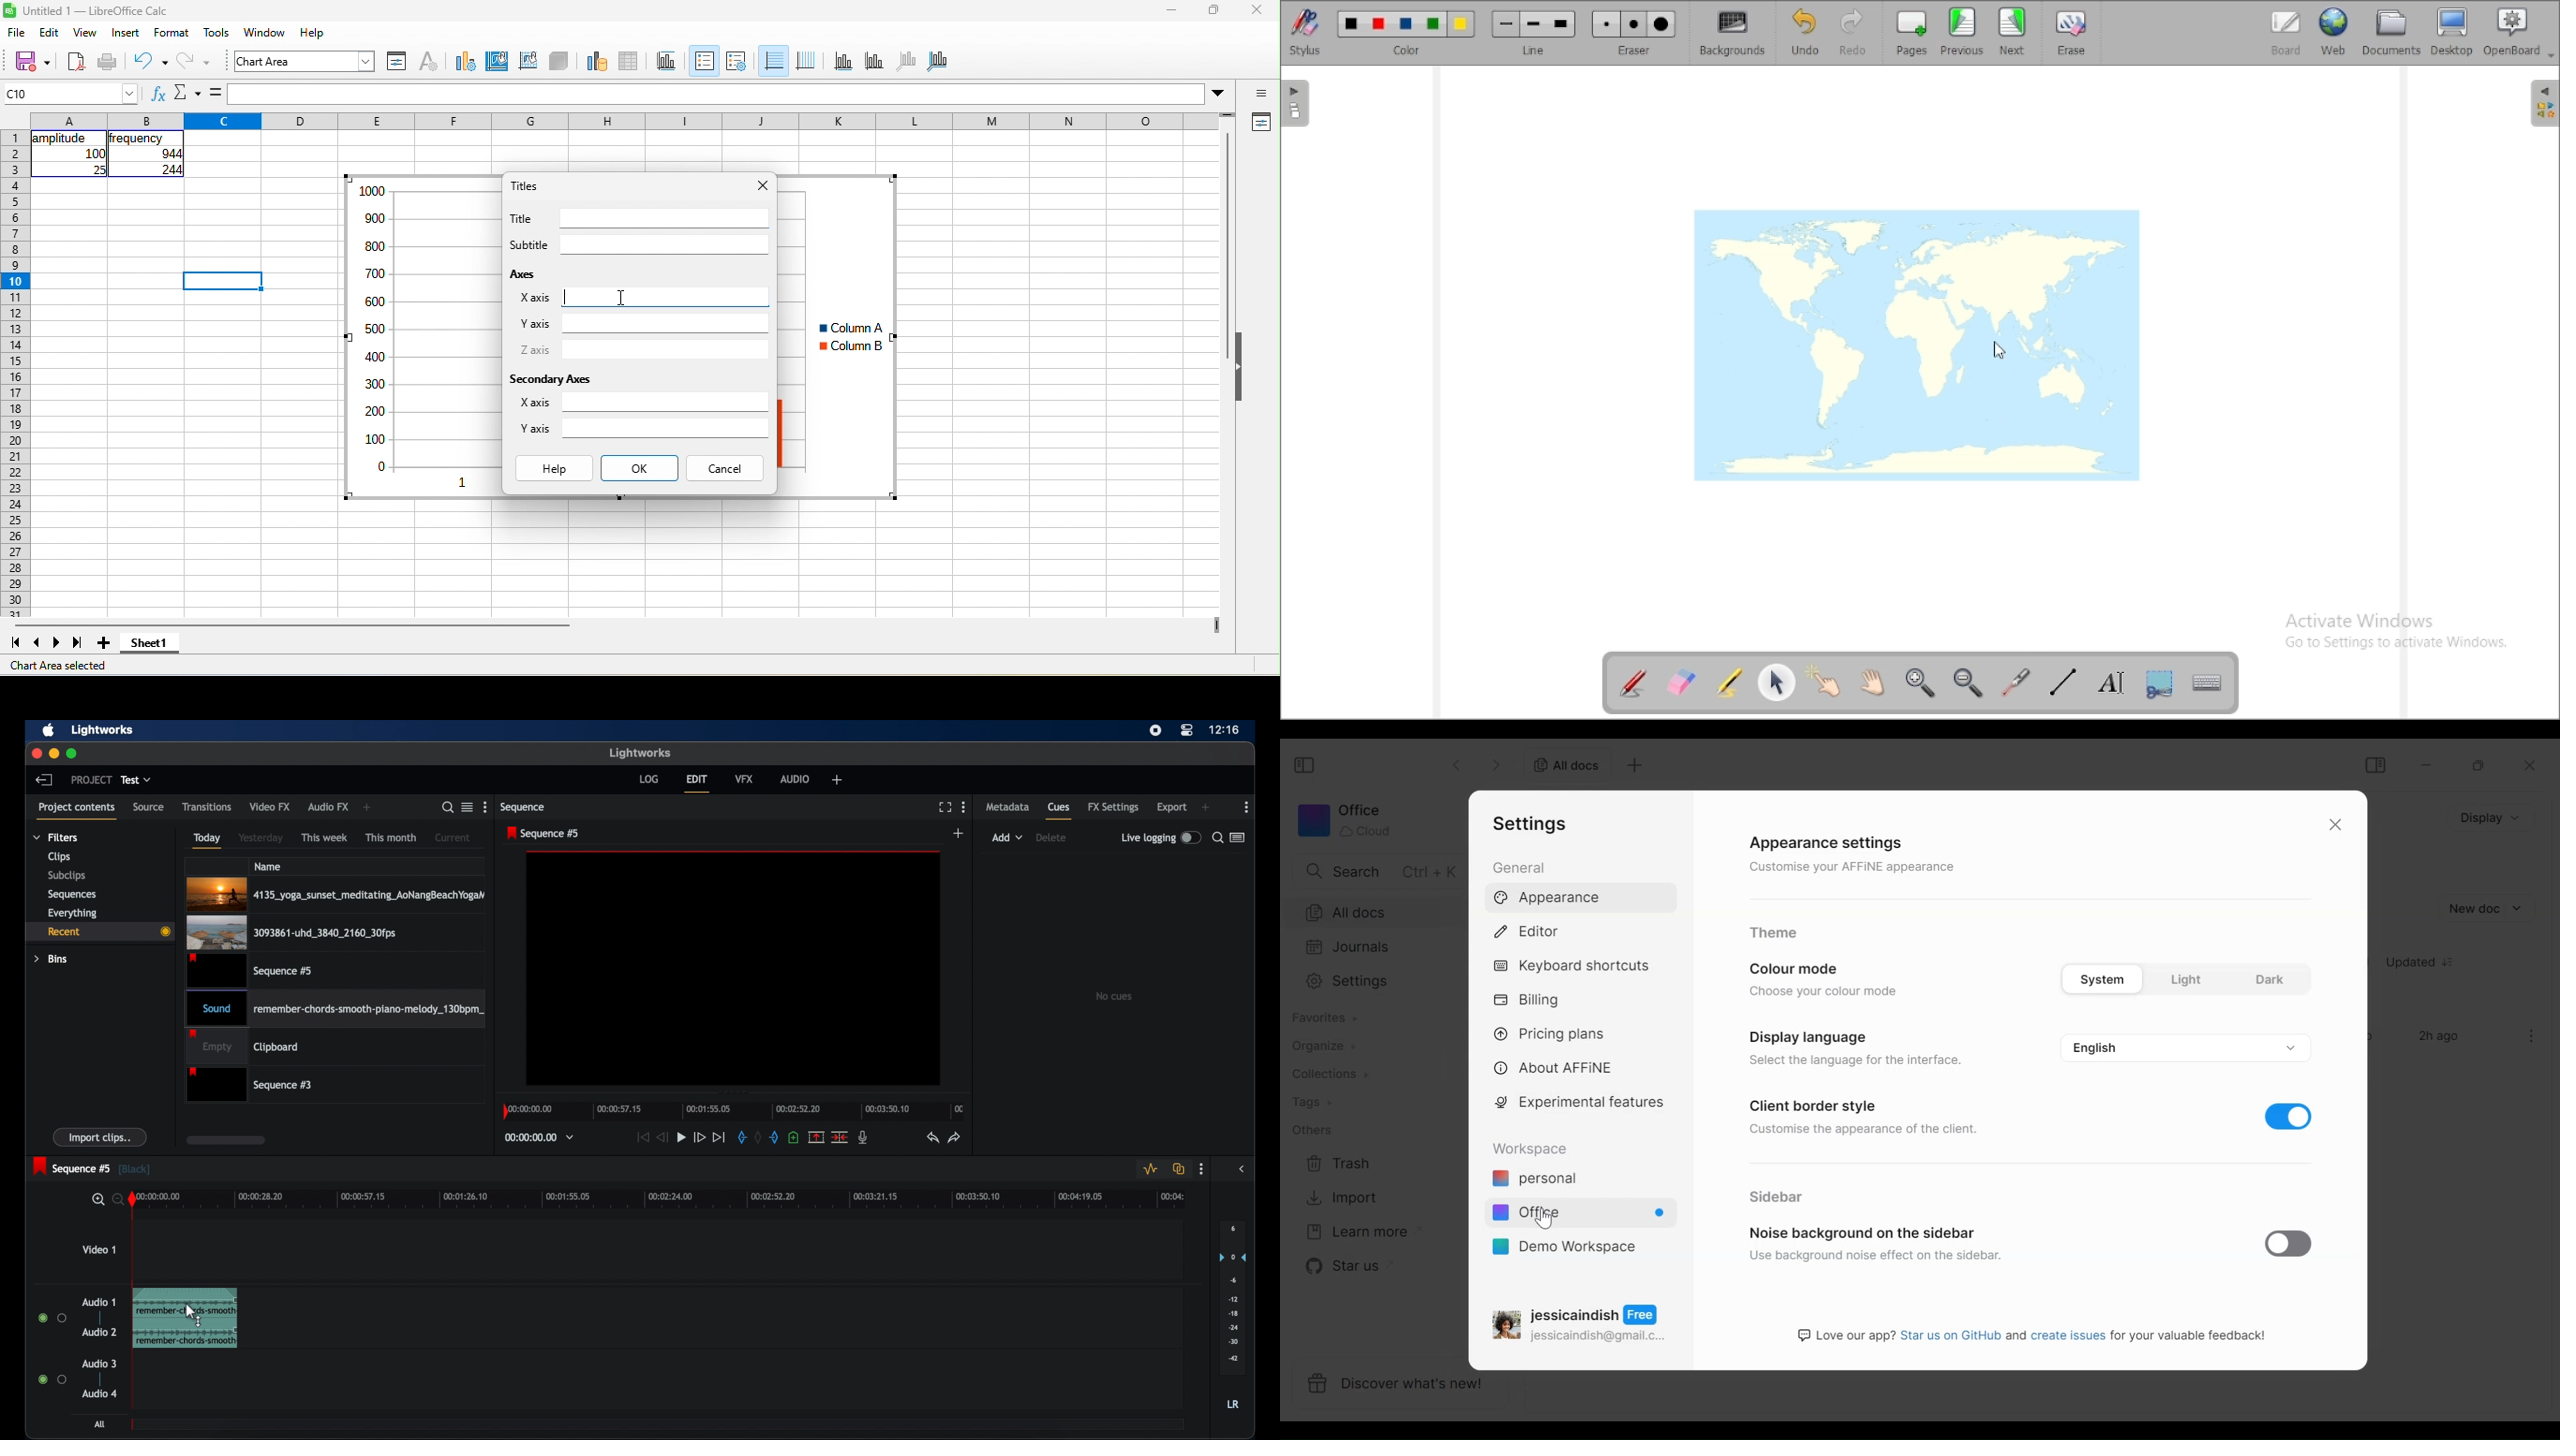  I want to click on Show/Hide Sidebar, so click(2375, 765).